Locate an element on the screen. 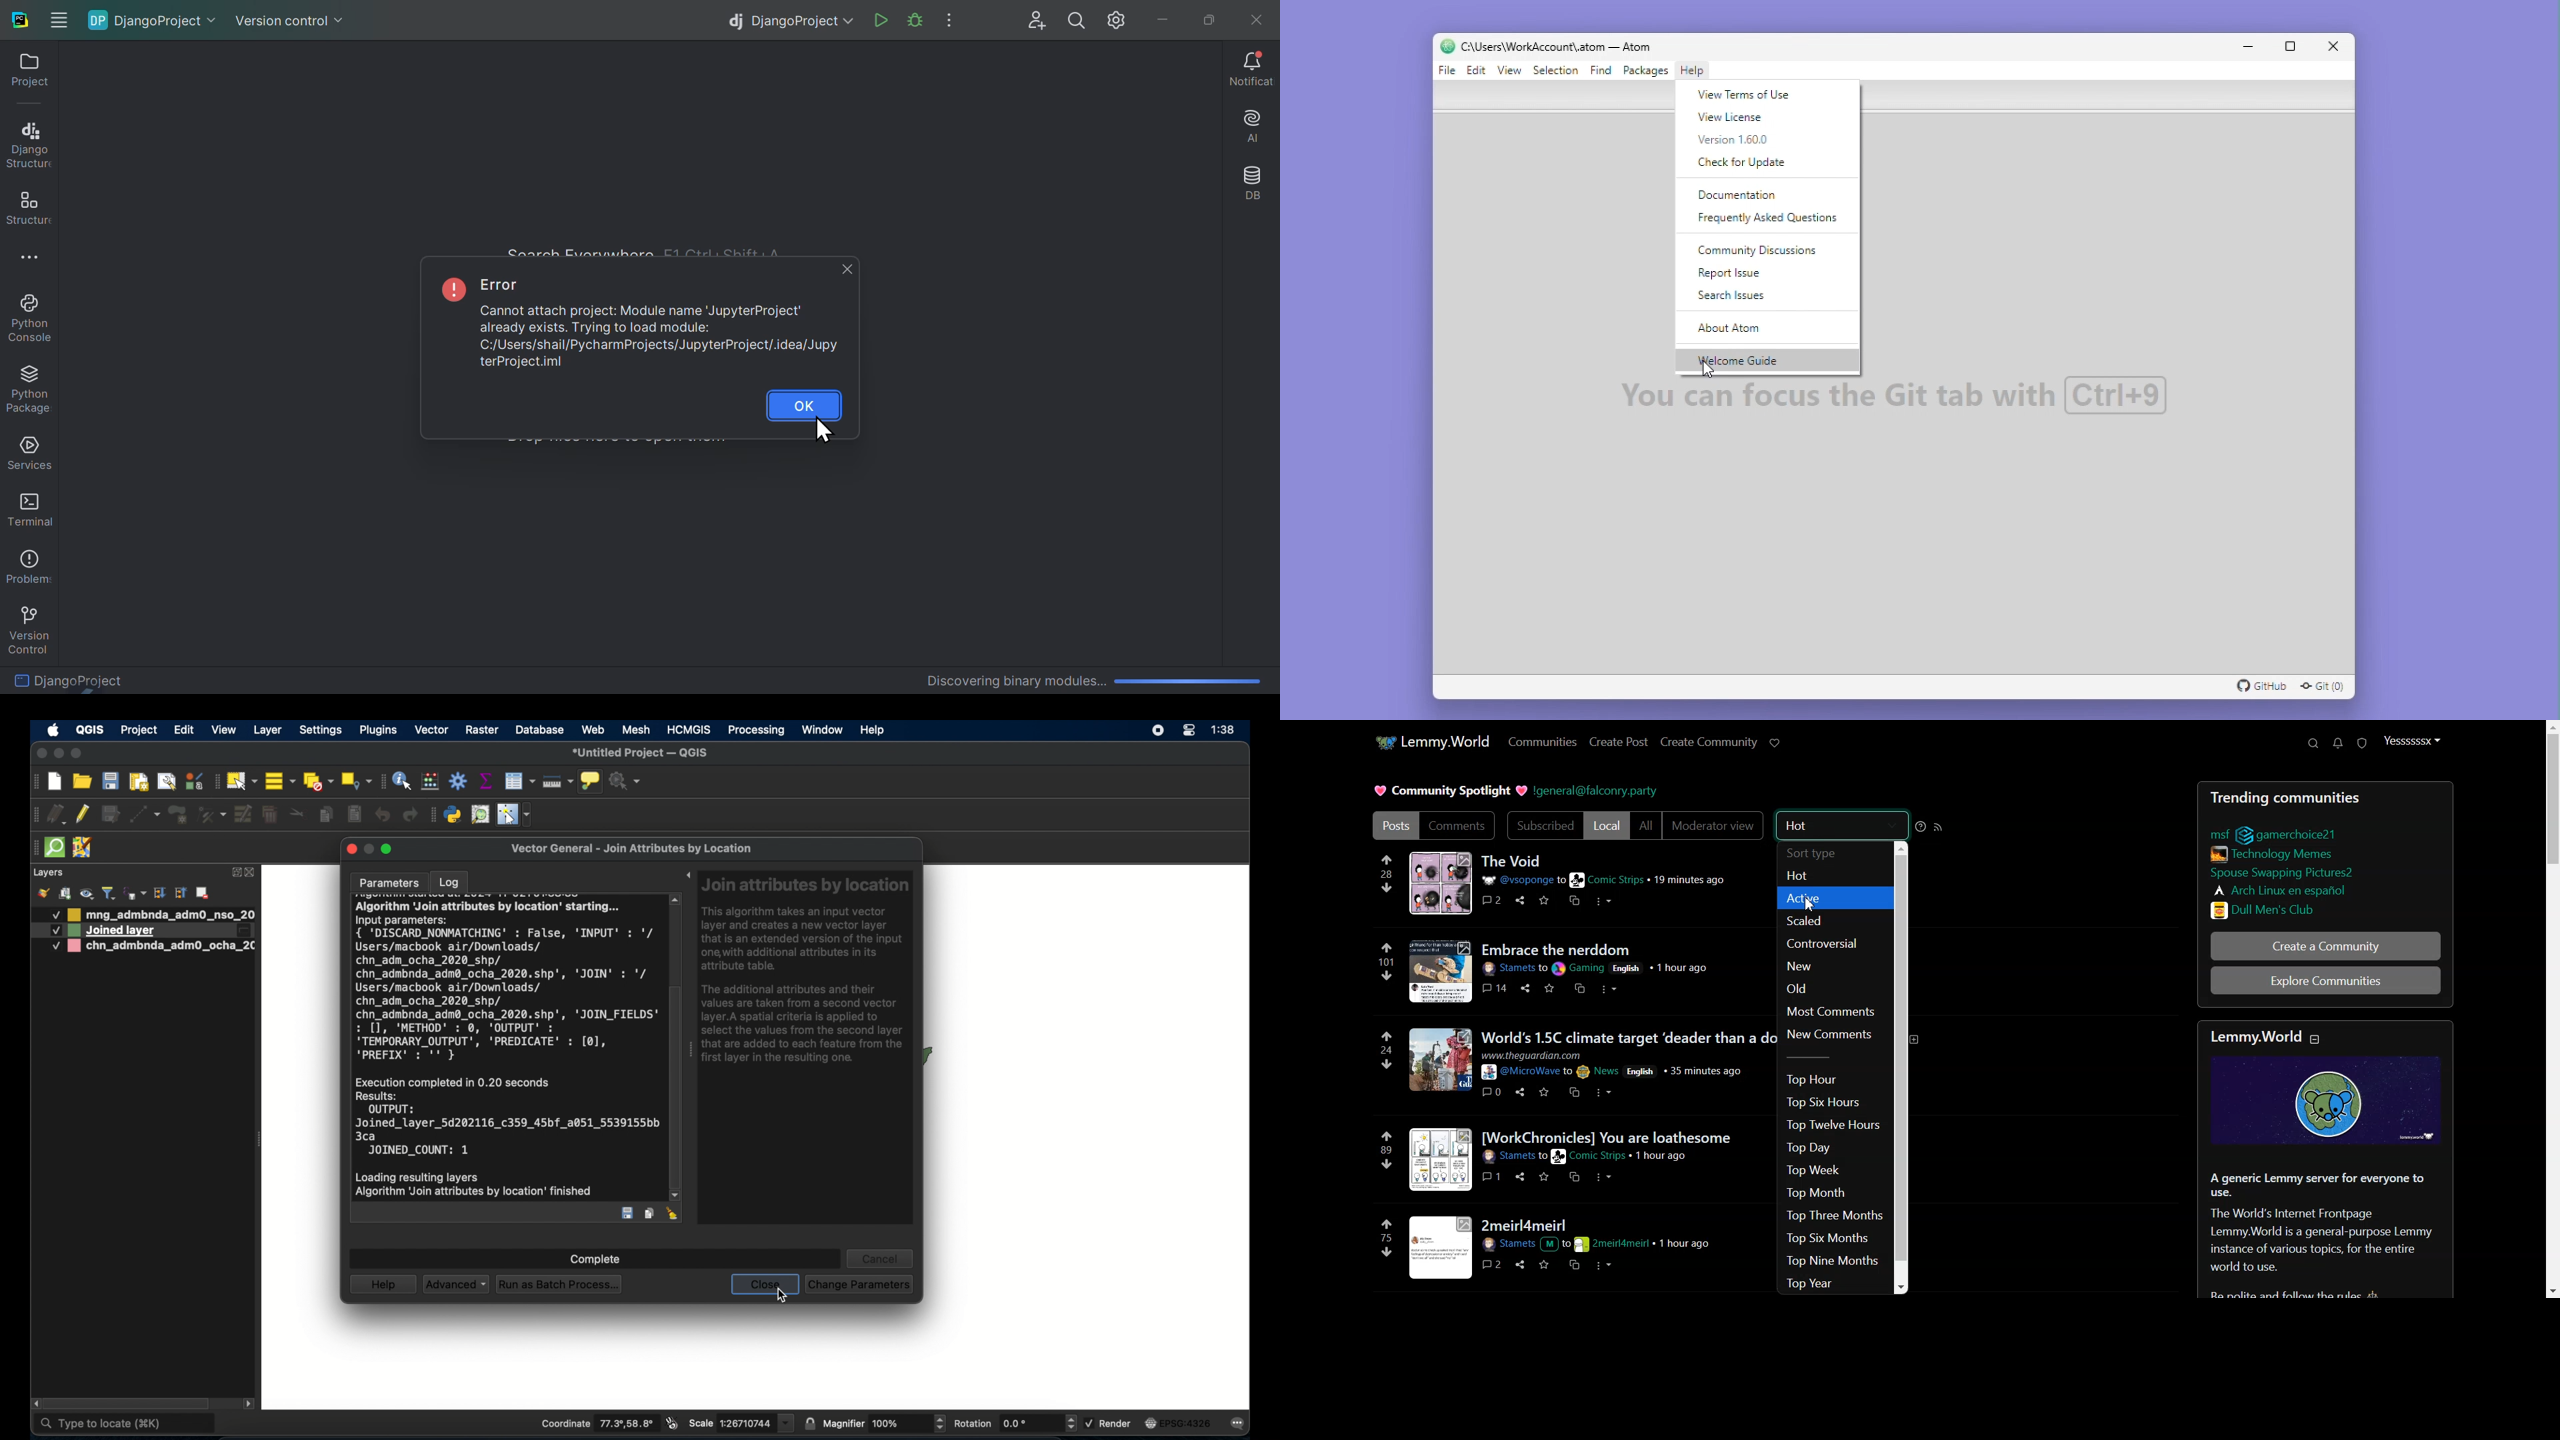 Image resolution: width=2576 pixels, height=1456 pixels. Posts is located at coordinates (2324, 798).